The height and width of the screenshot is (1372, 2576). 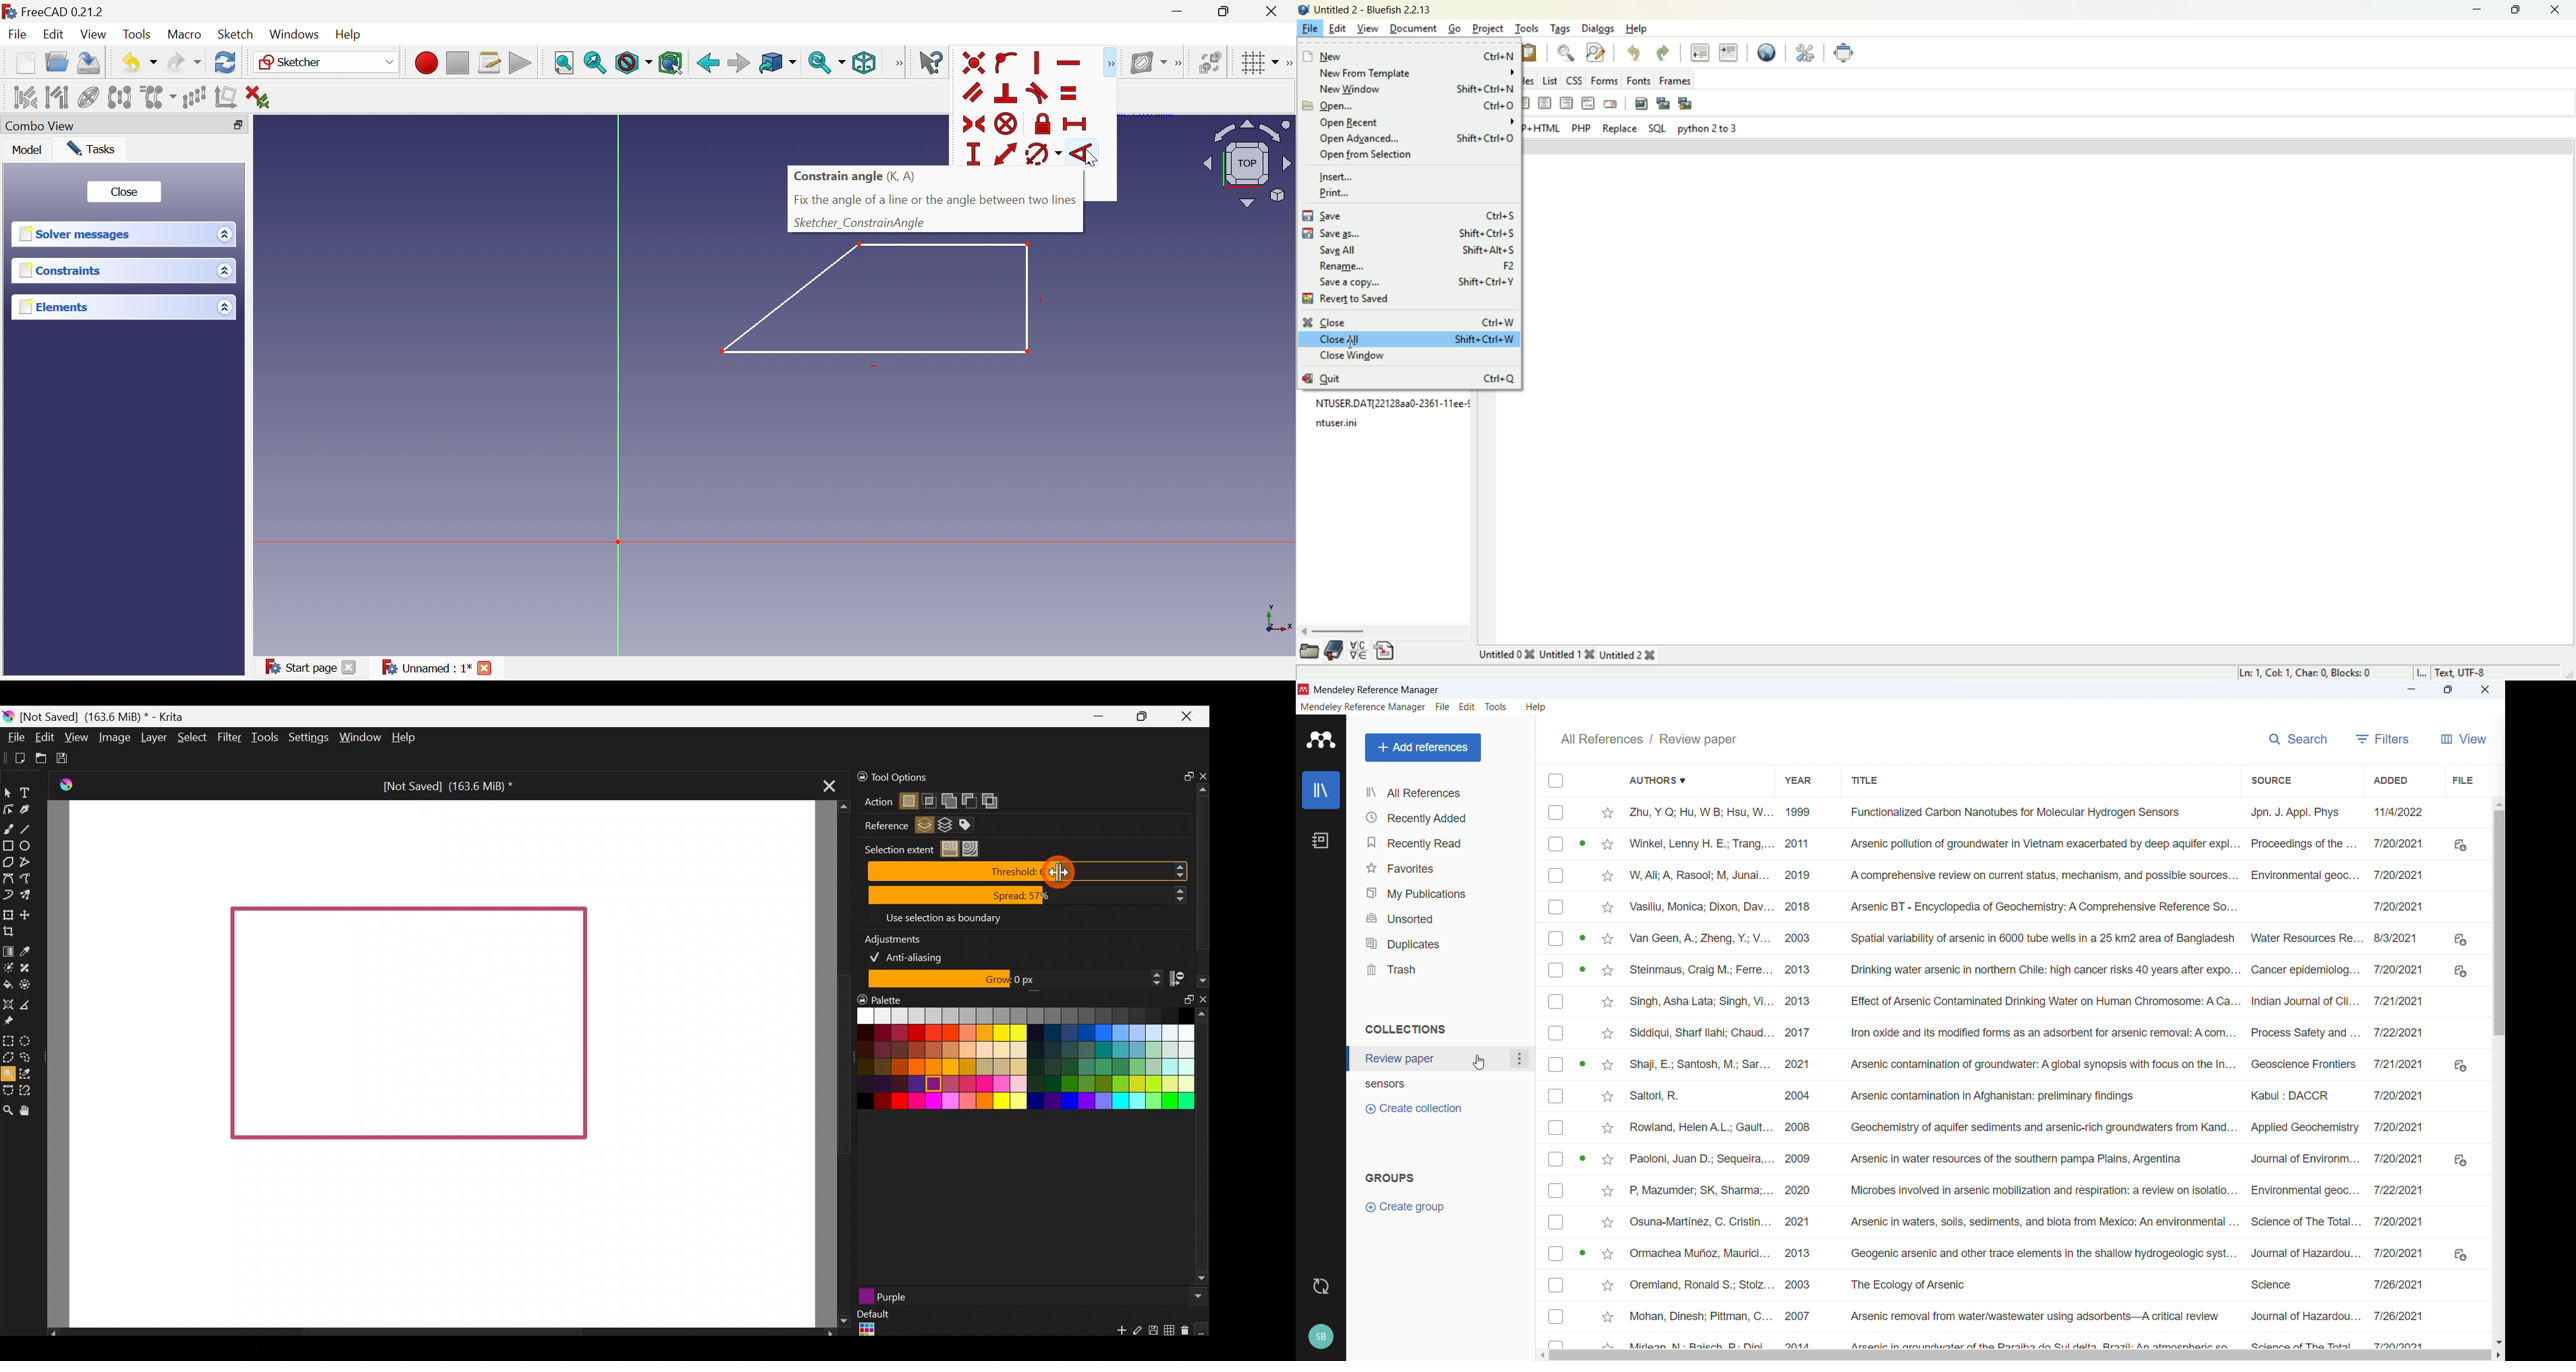 I want to click on Edit current palette, so click(x=1171, y=1332).